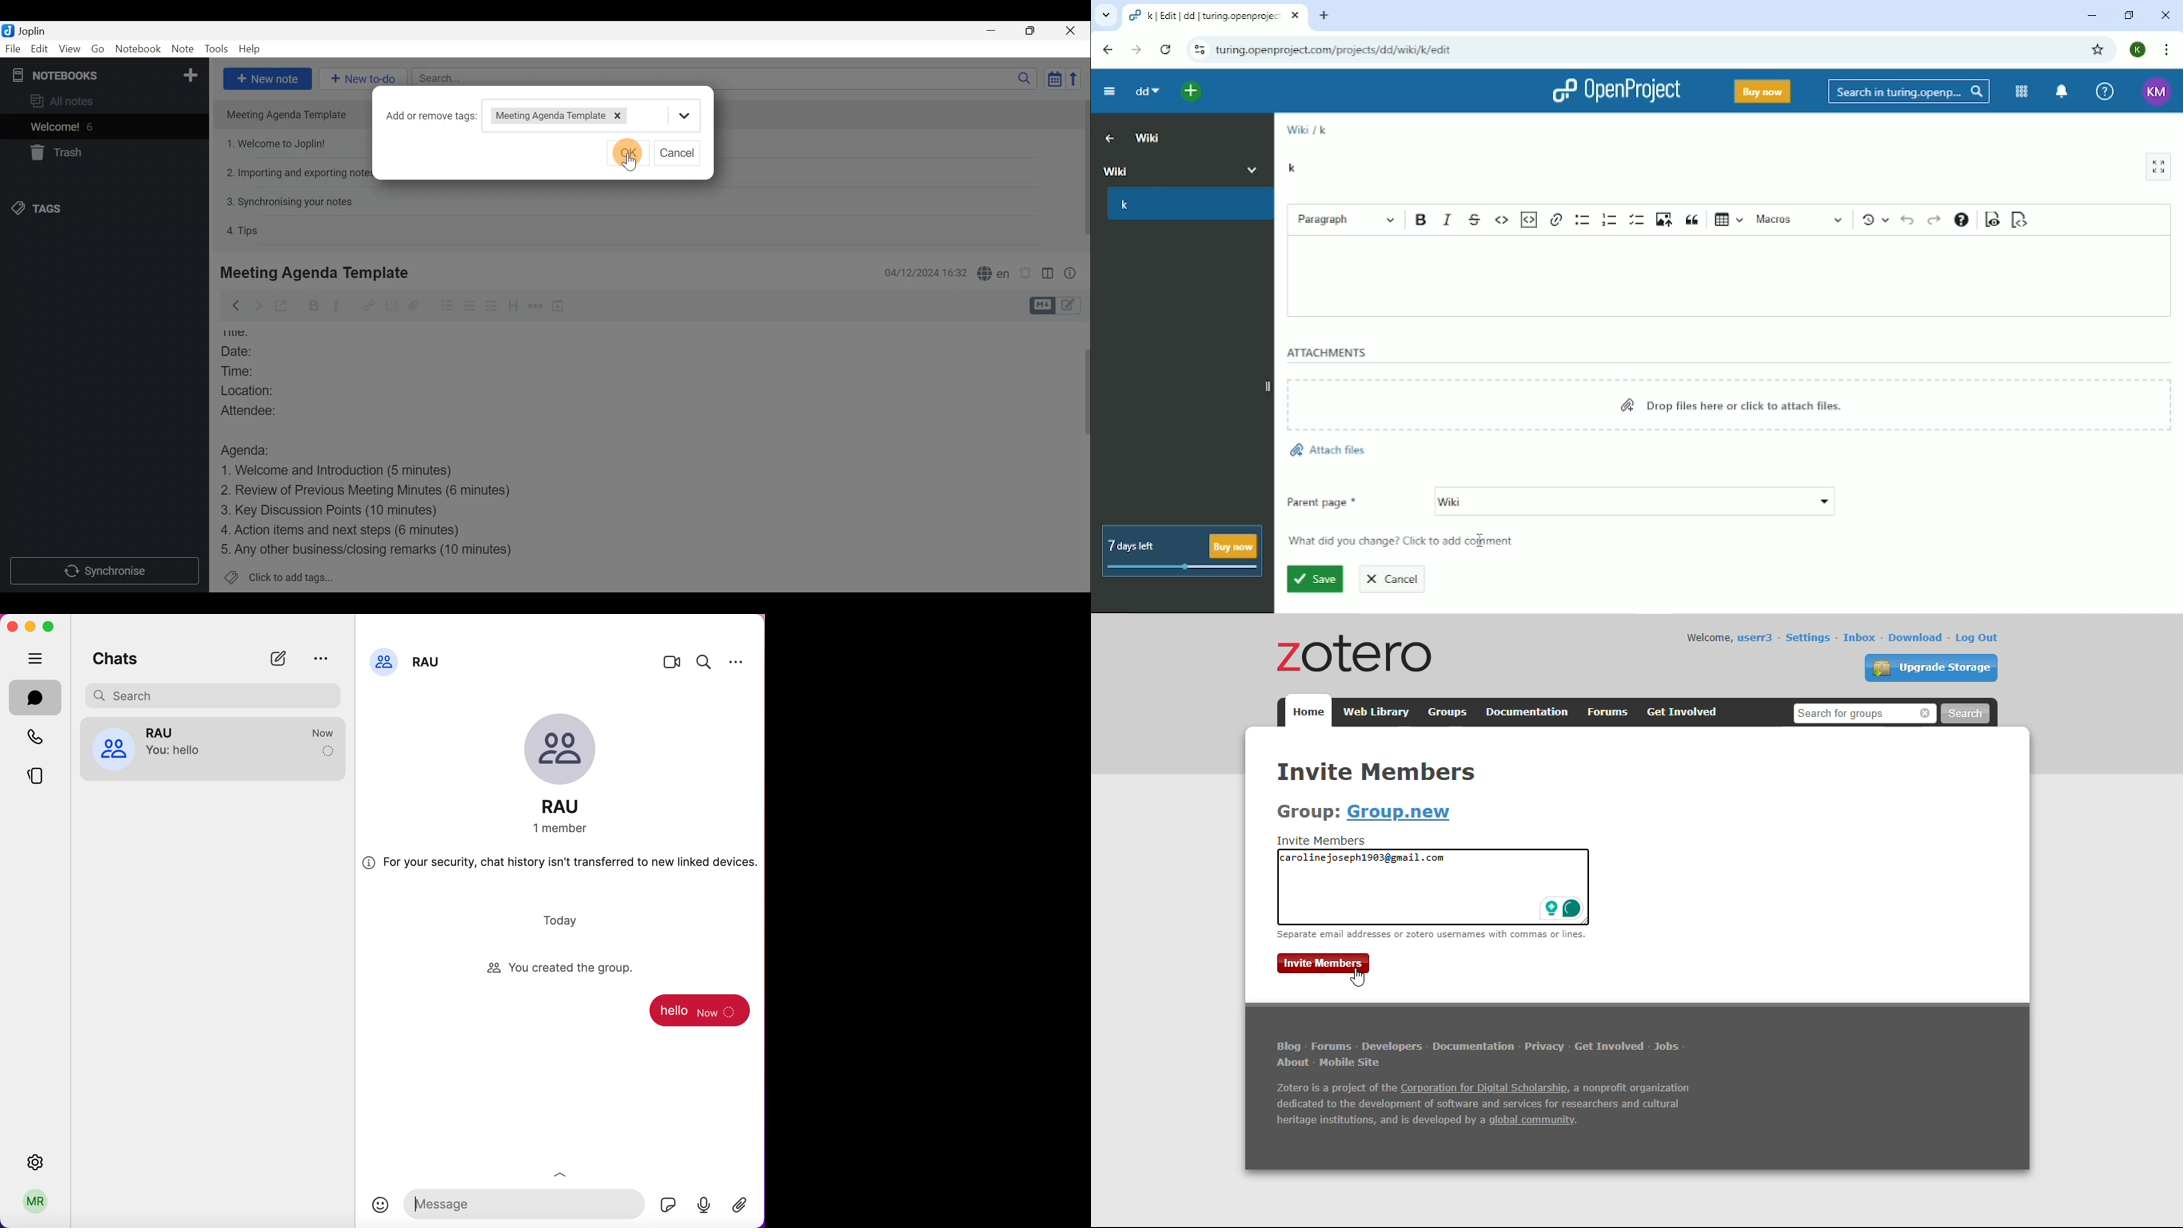 The image size is (2184, 1232). I want to click on Wiki, so click(1149, 137).